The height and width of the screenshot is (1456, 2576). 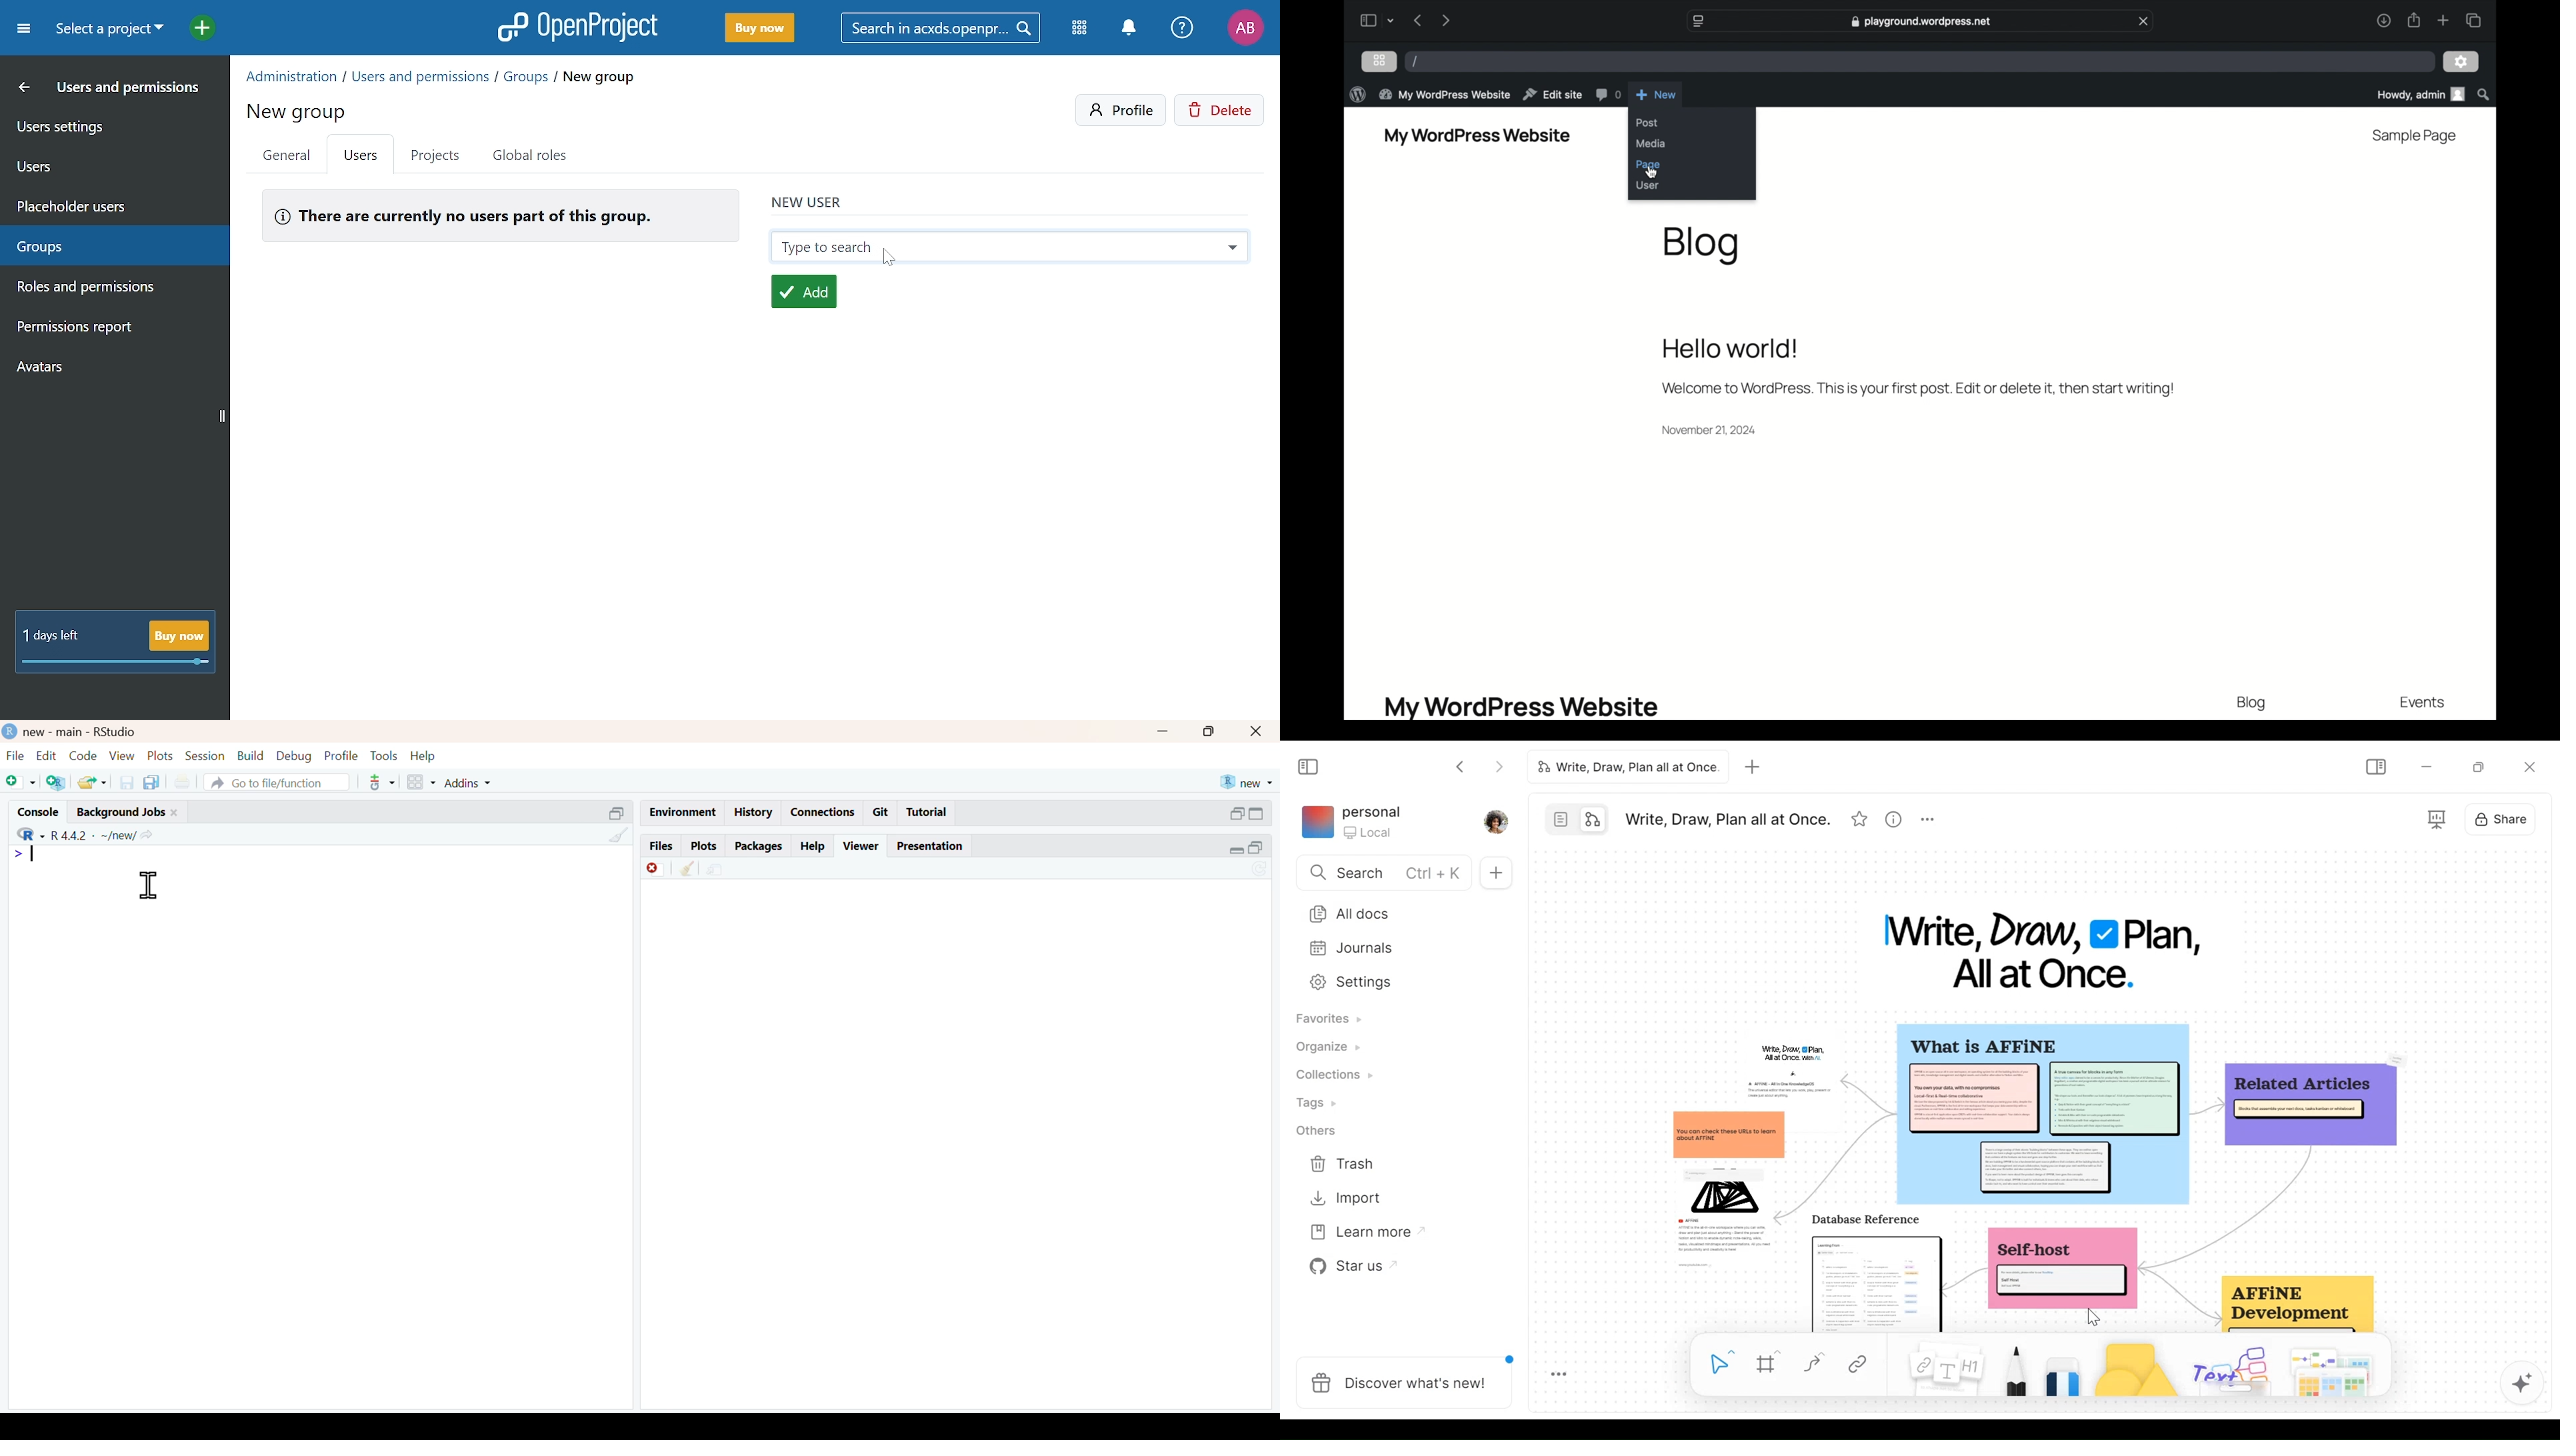 I want to click on plots, so click(x=161, y=757).